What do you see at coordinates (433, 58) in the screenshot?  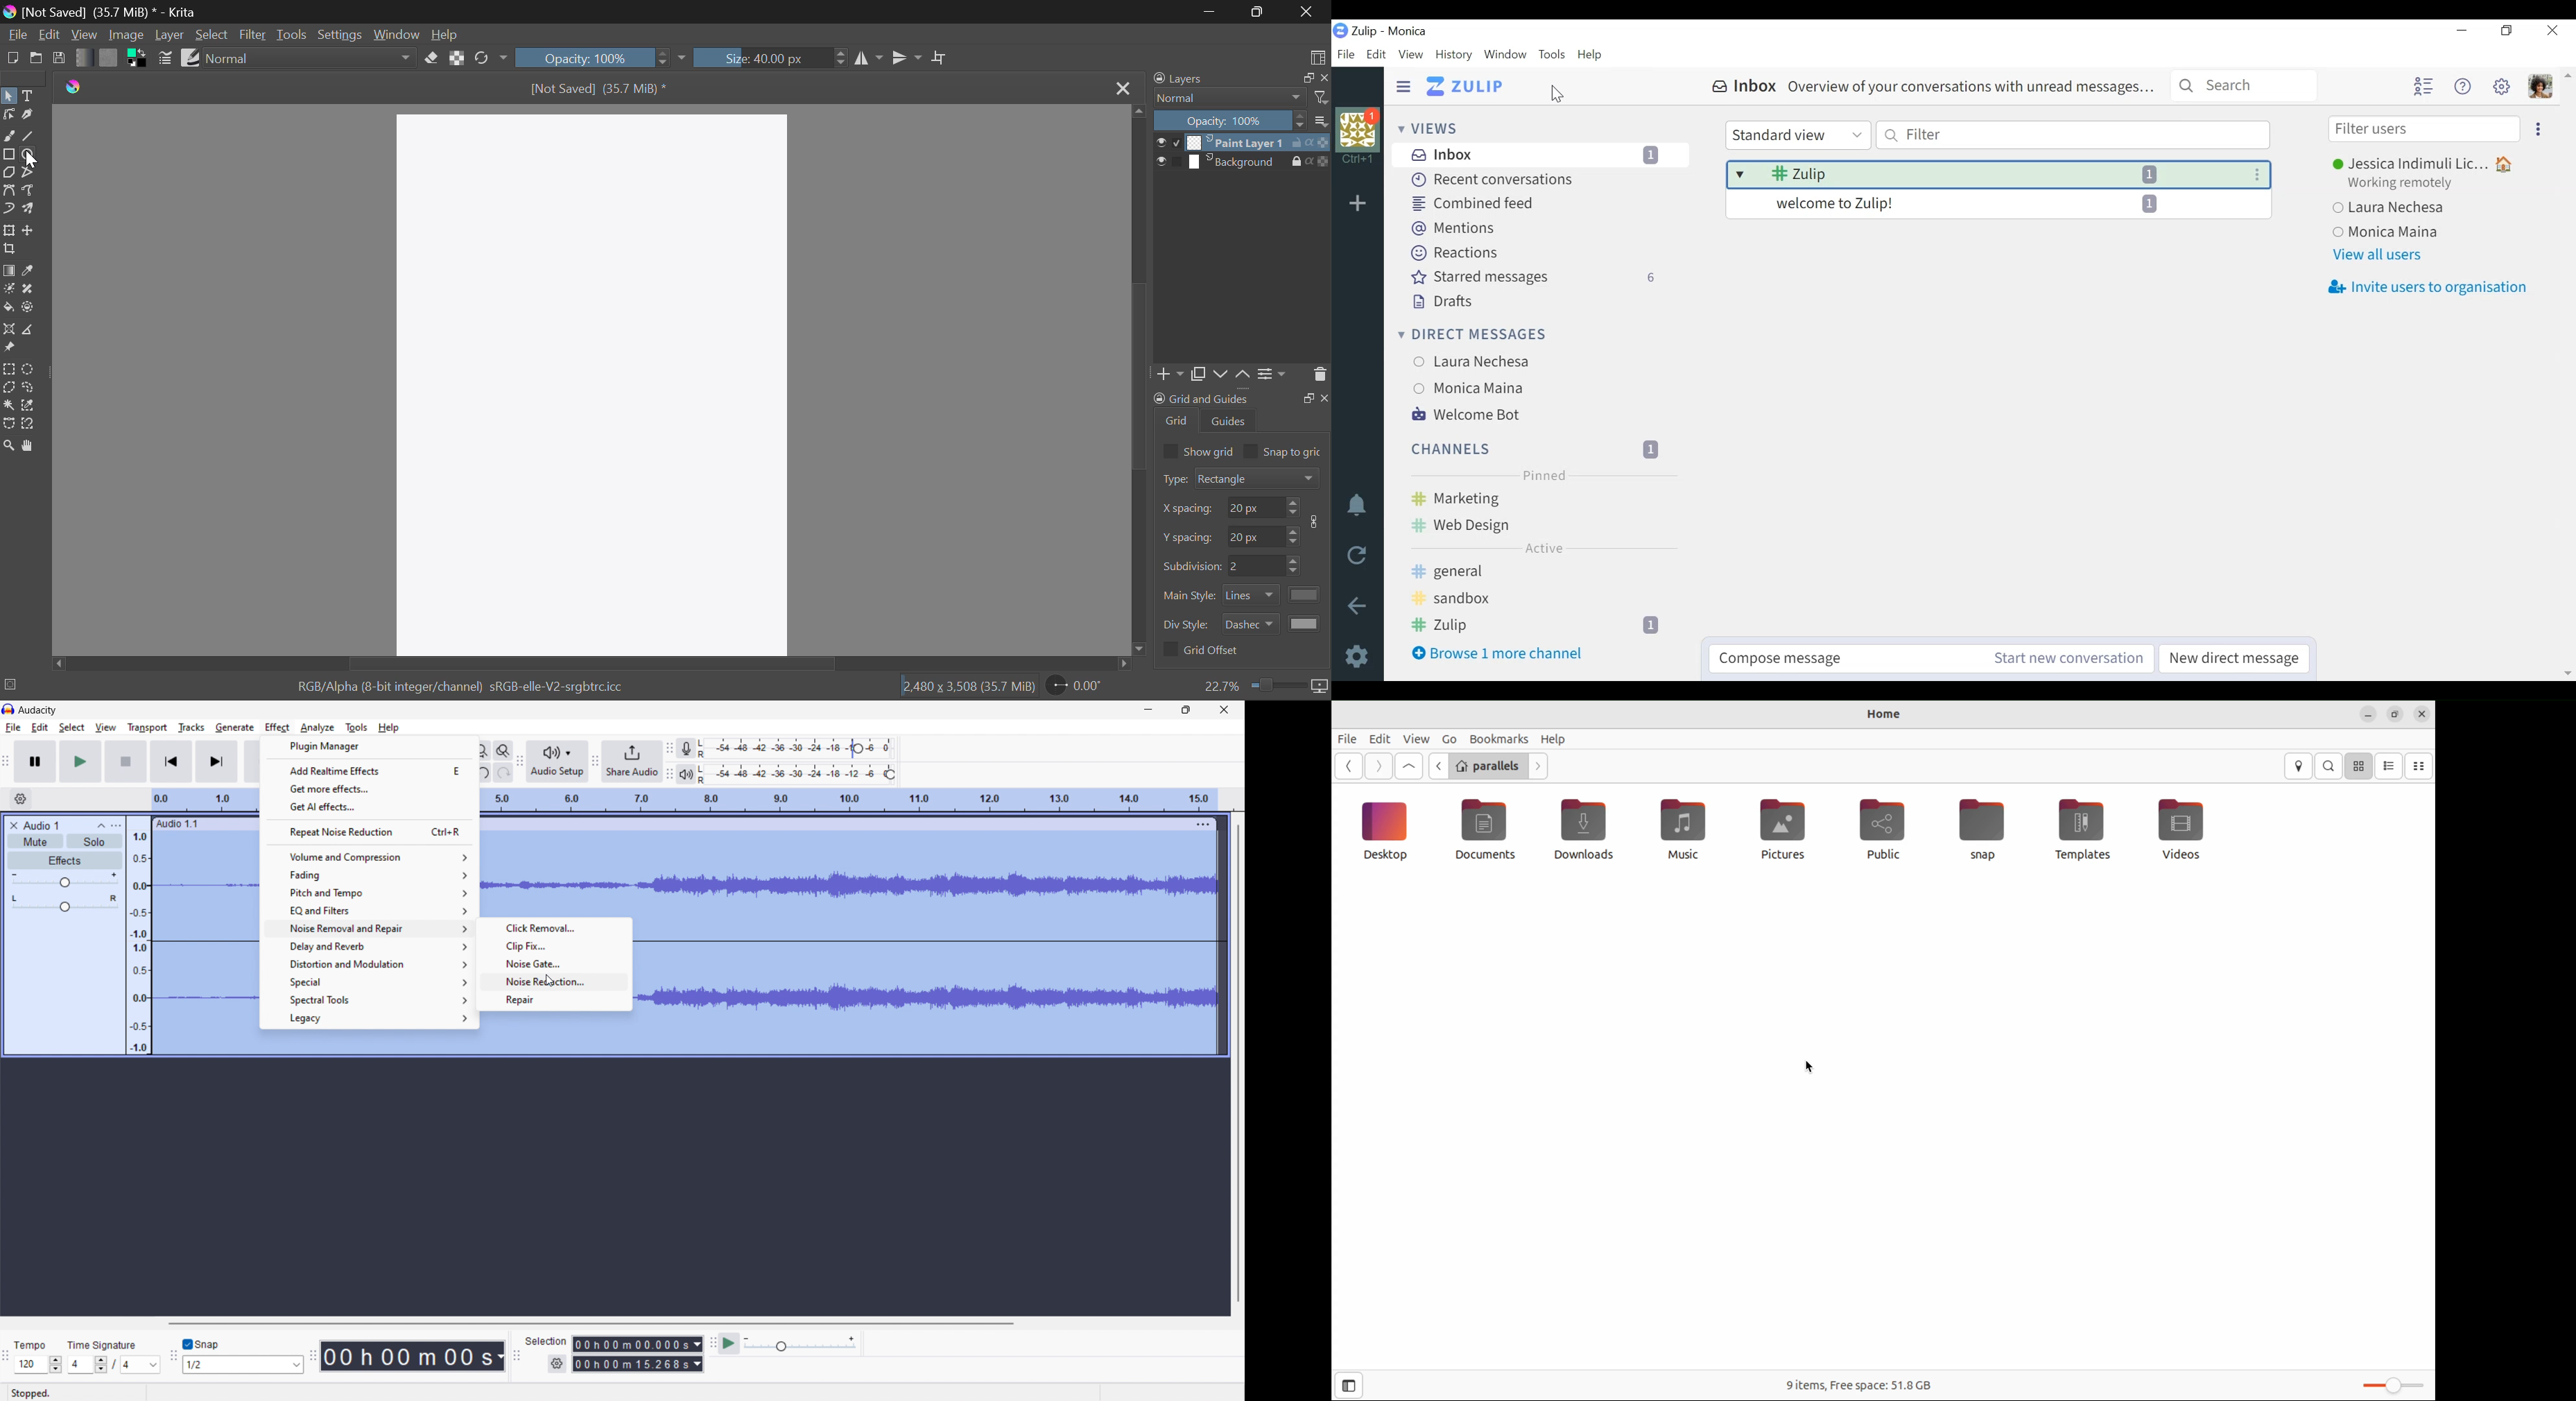 I see `Eraser` at bounding box center [433, 58].